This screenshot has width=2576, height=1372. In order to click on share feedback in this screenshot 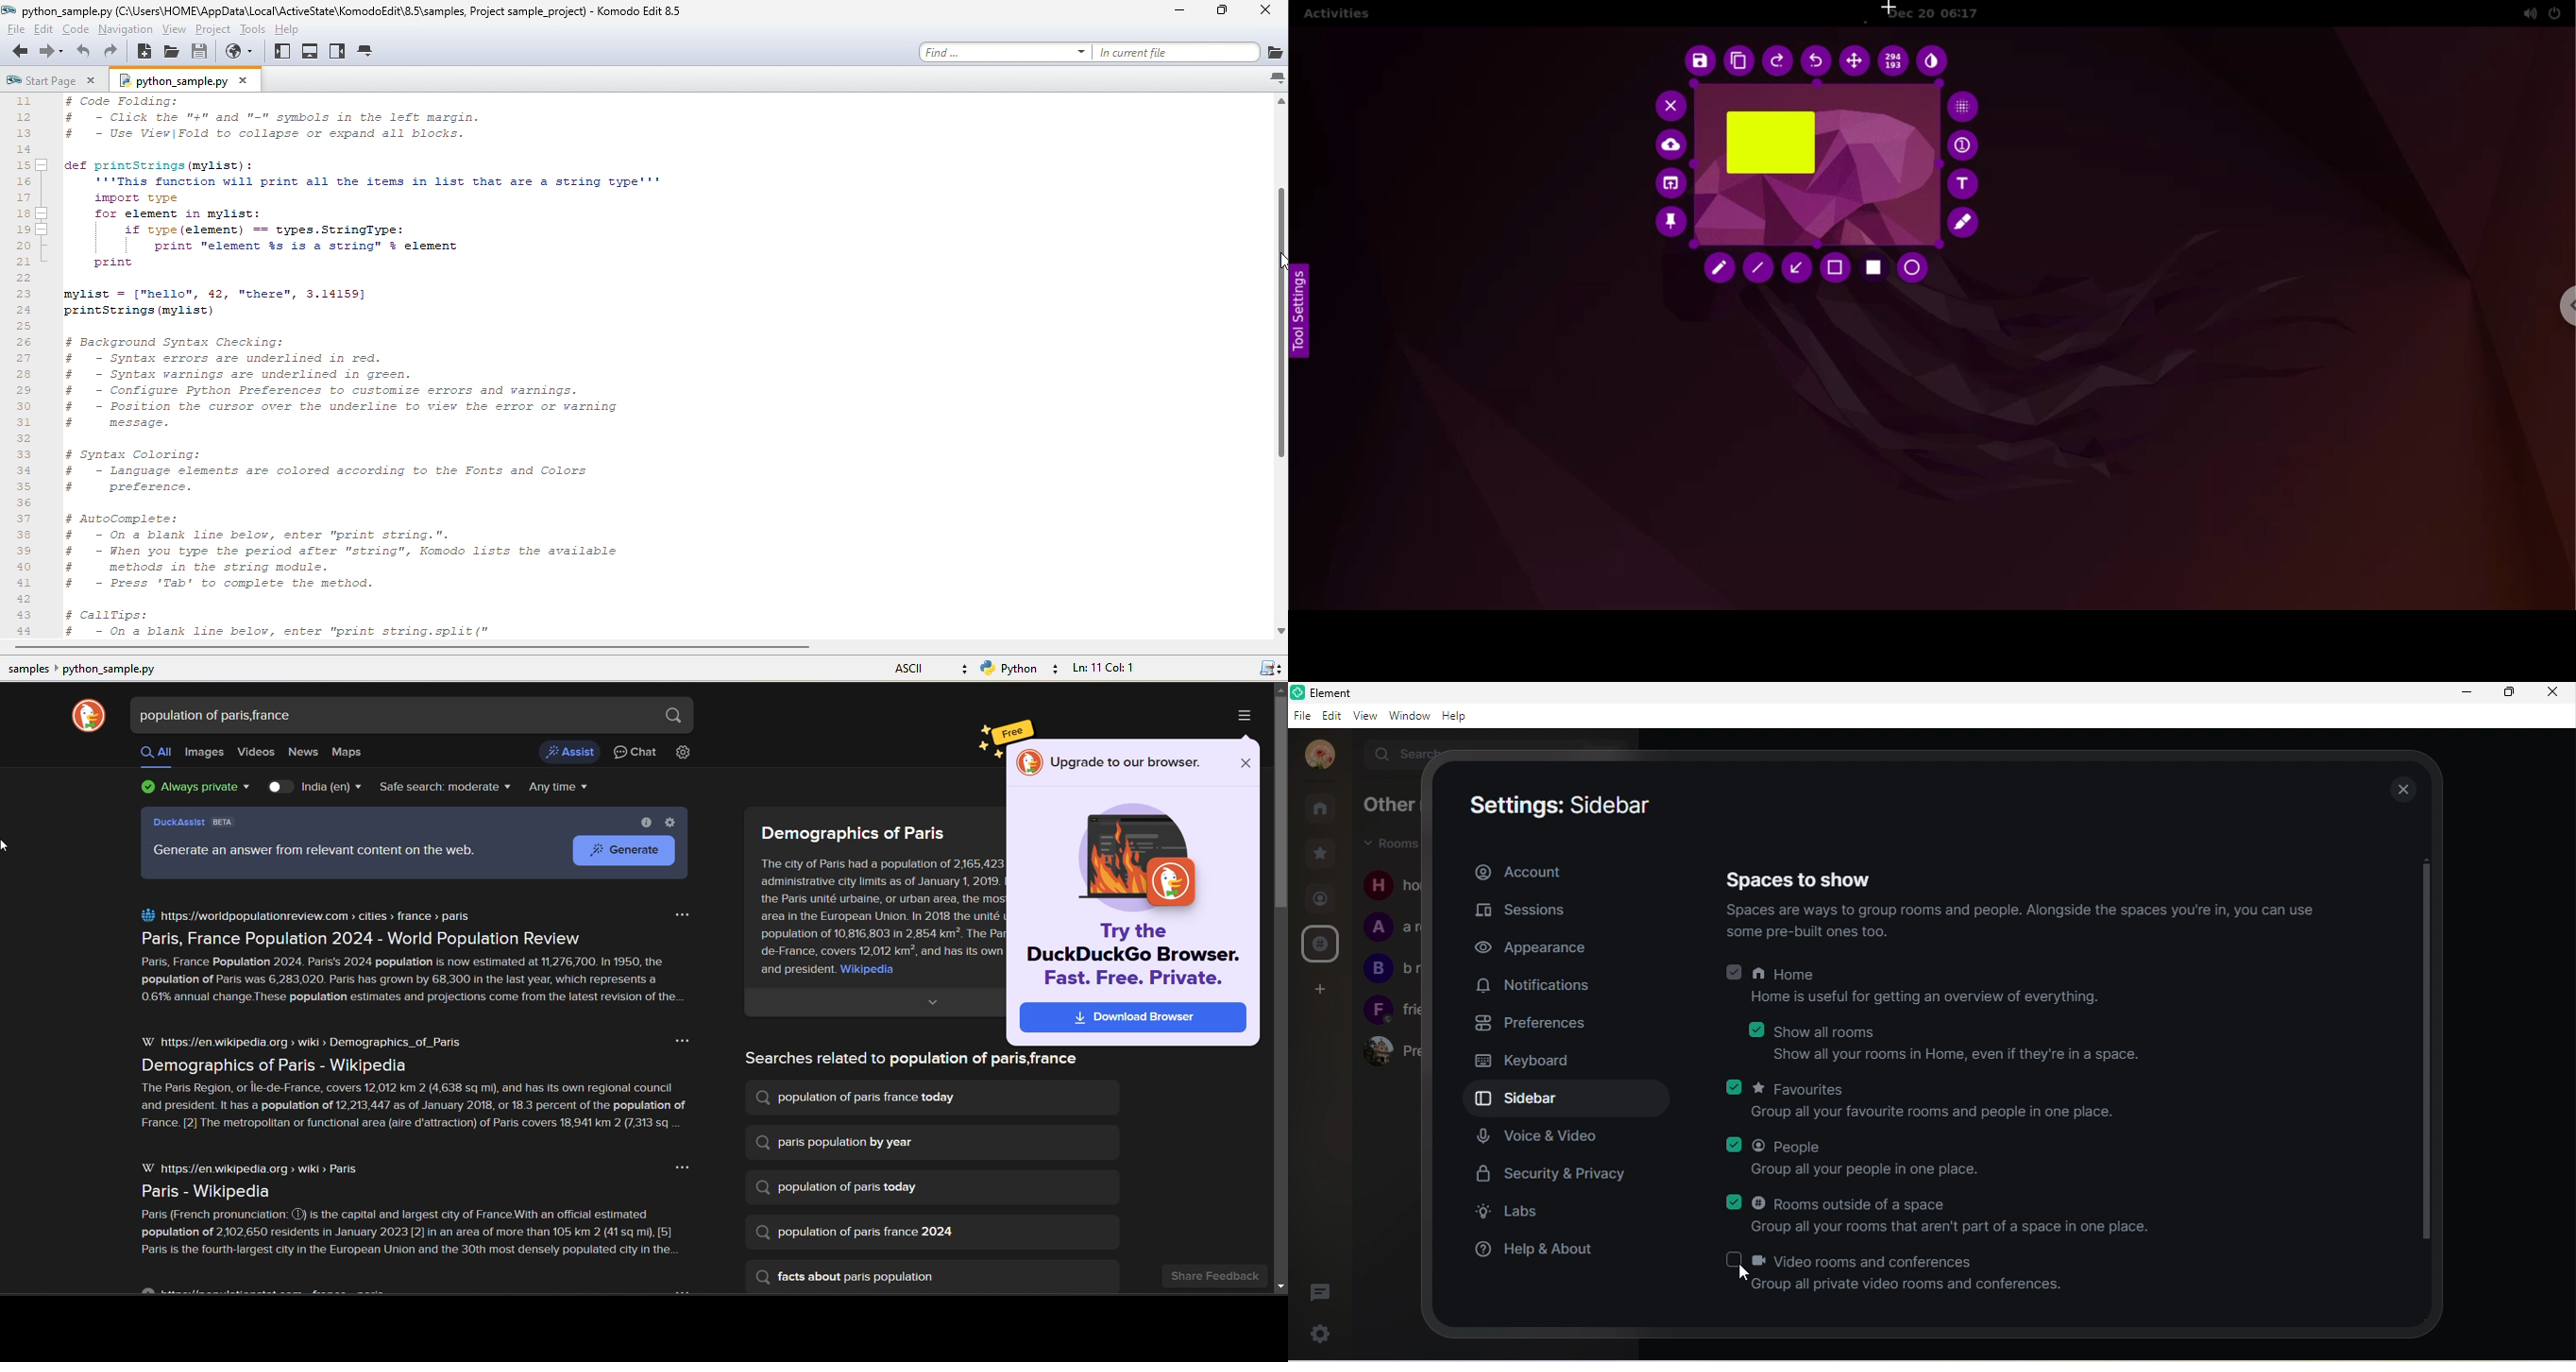, I will do `click(1216, 1277)`.